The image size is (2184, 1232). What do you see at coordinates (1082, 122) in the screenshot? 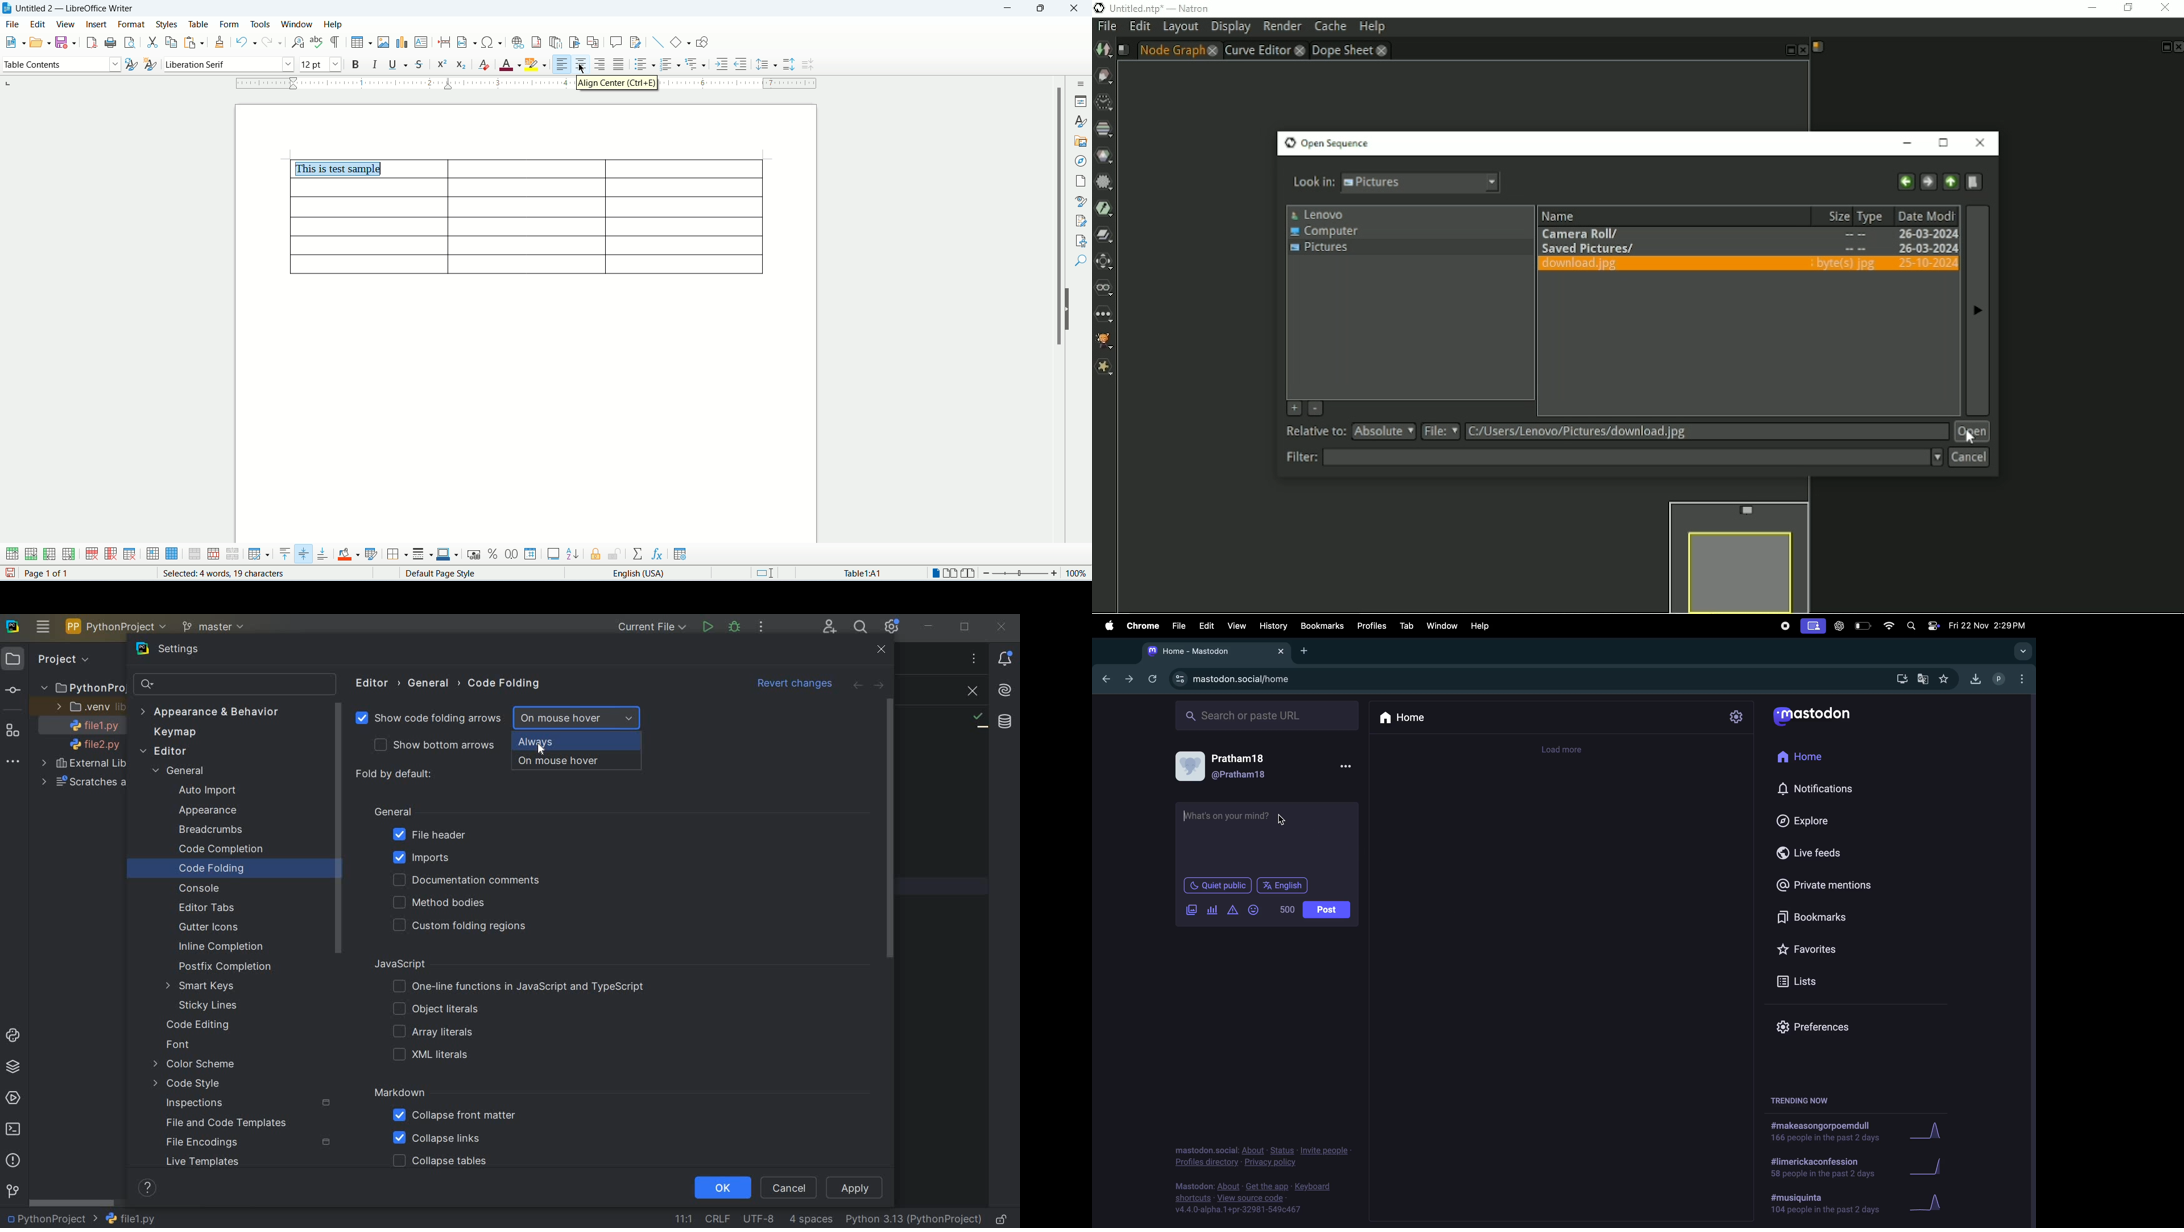
I see `styles` at bounding box center [1082, 122].